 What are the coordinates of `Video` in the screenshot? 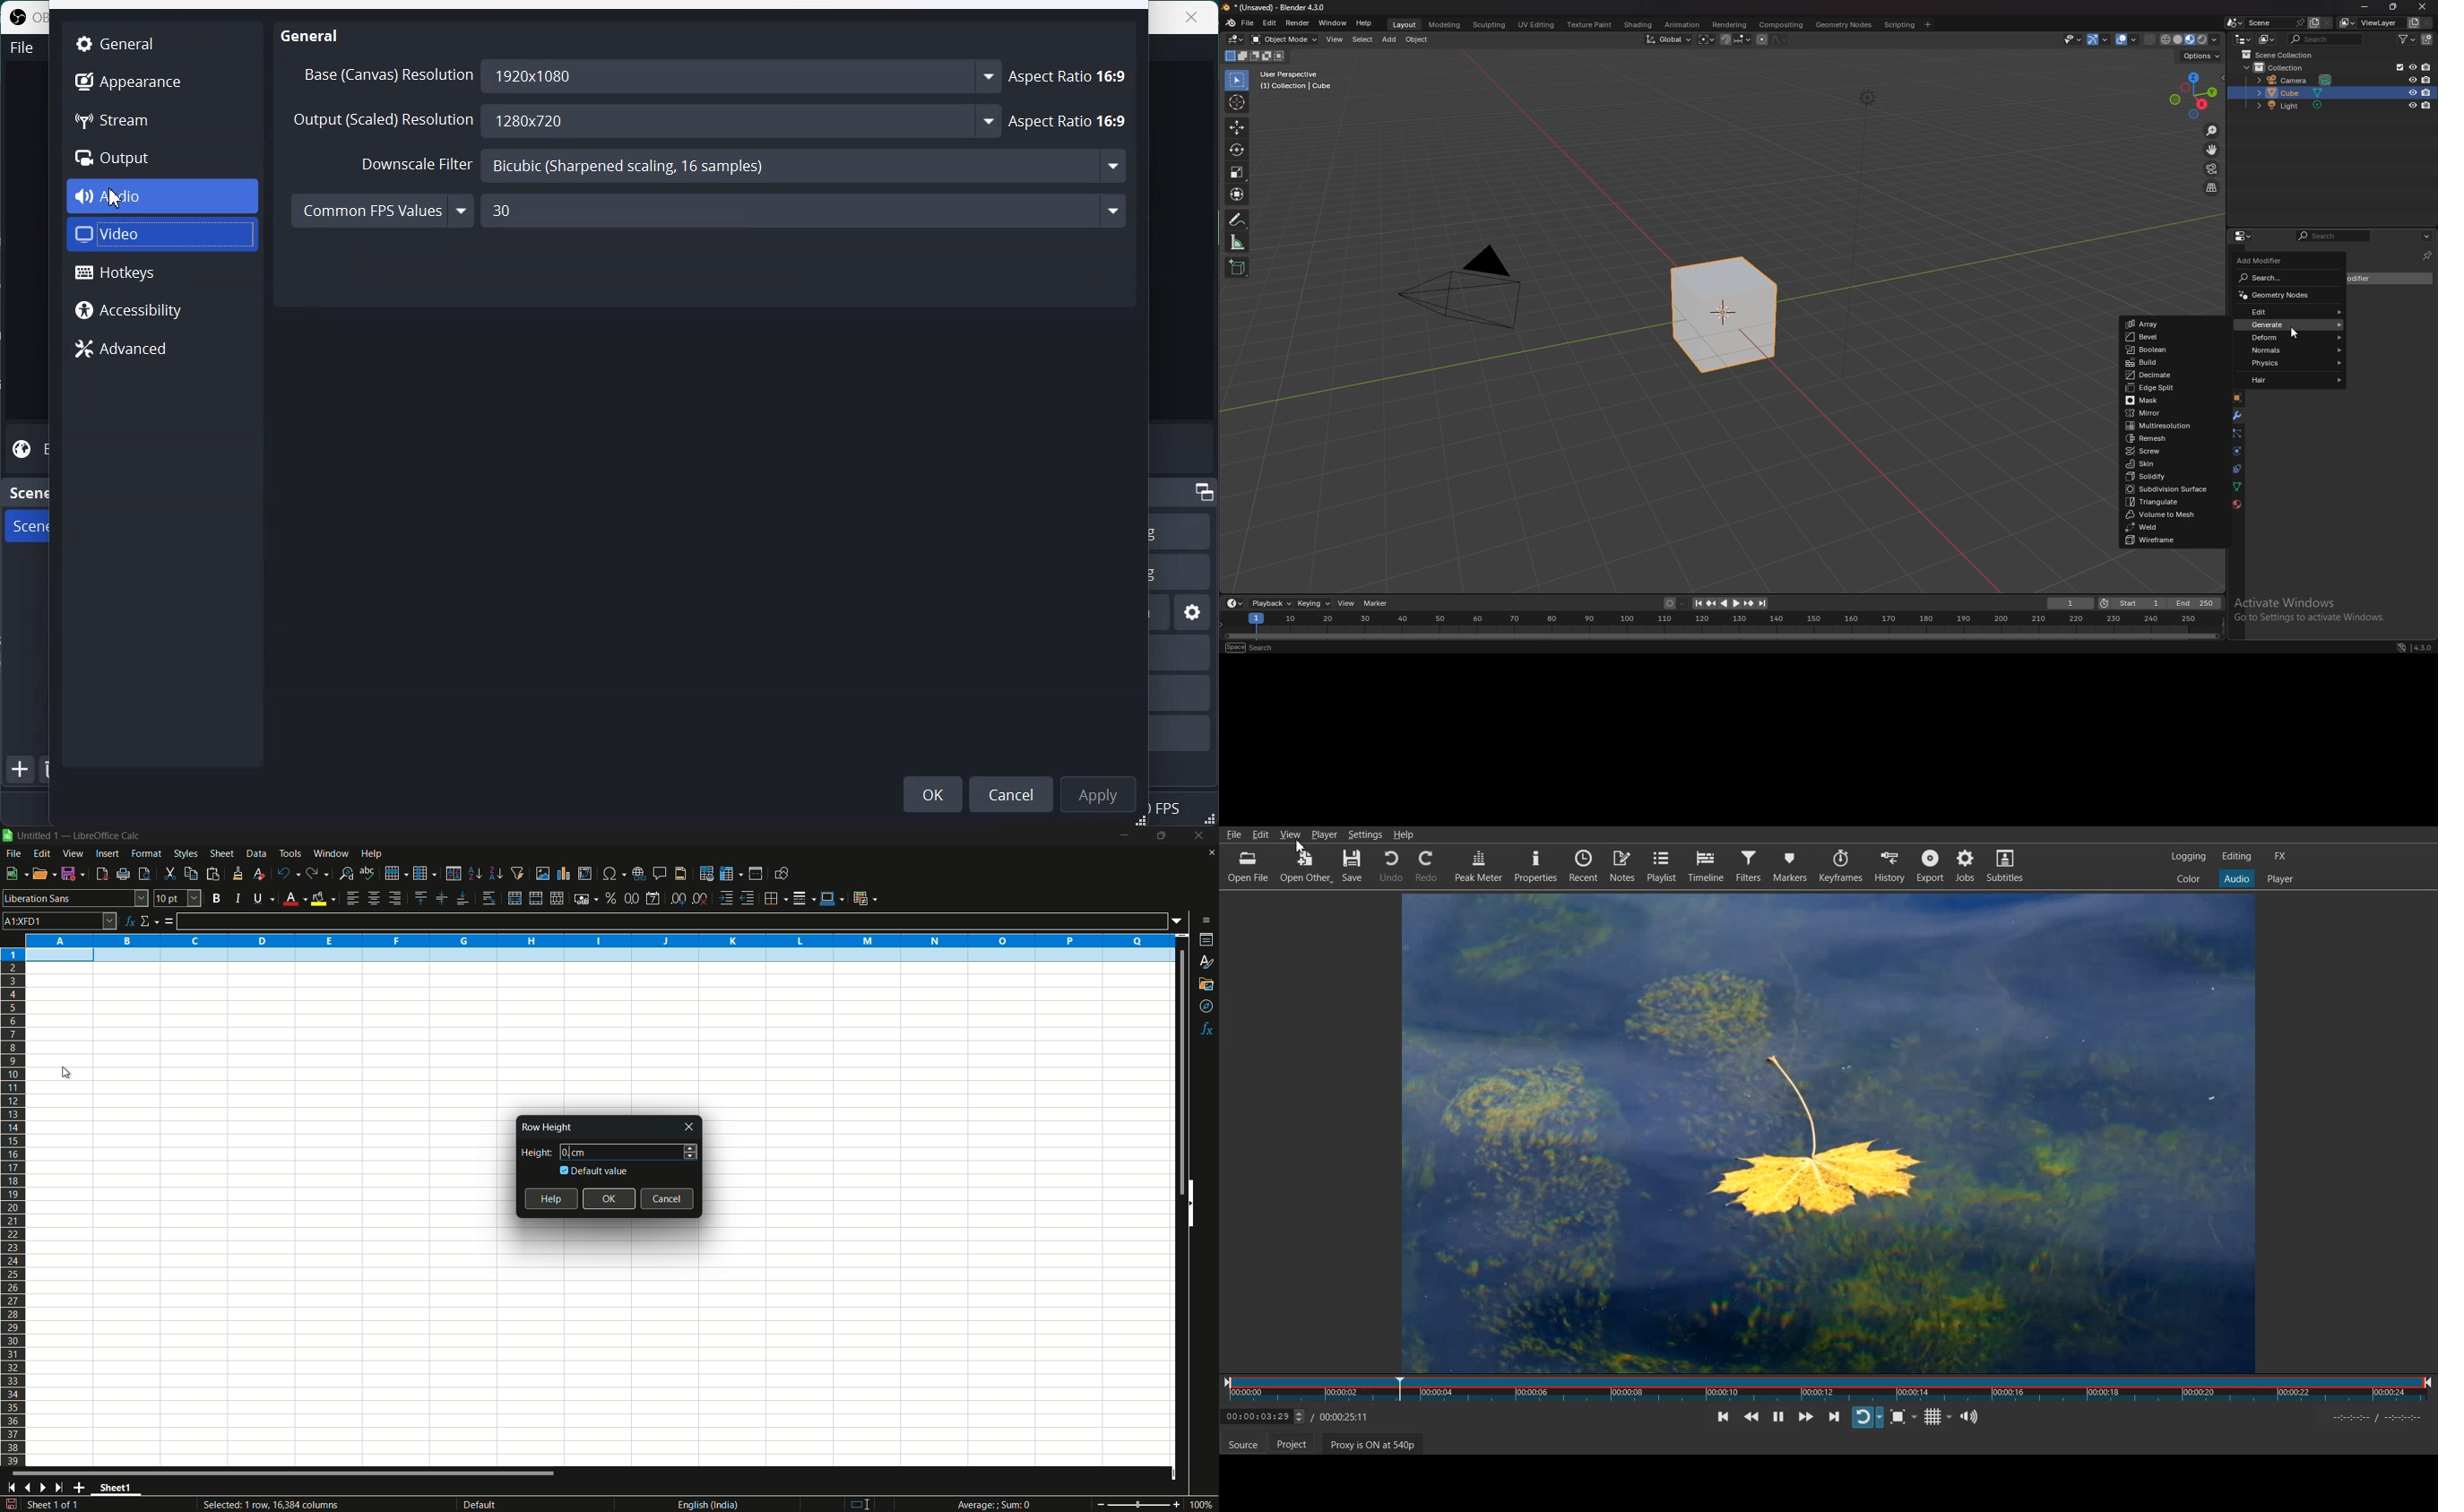 It's located at (162, 235).